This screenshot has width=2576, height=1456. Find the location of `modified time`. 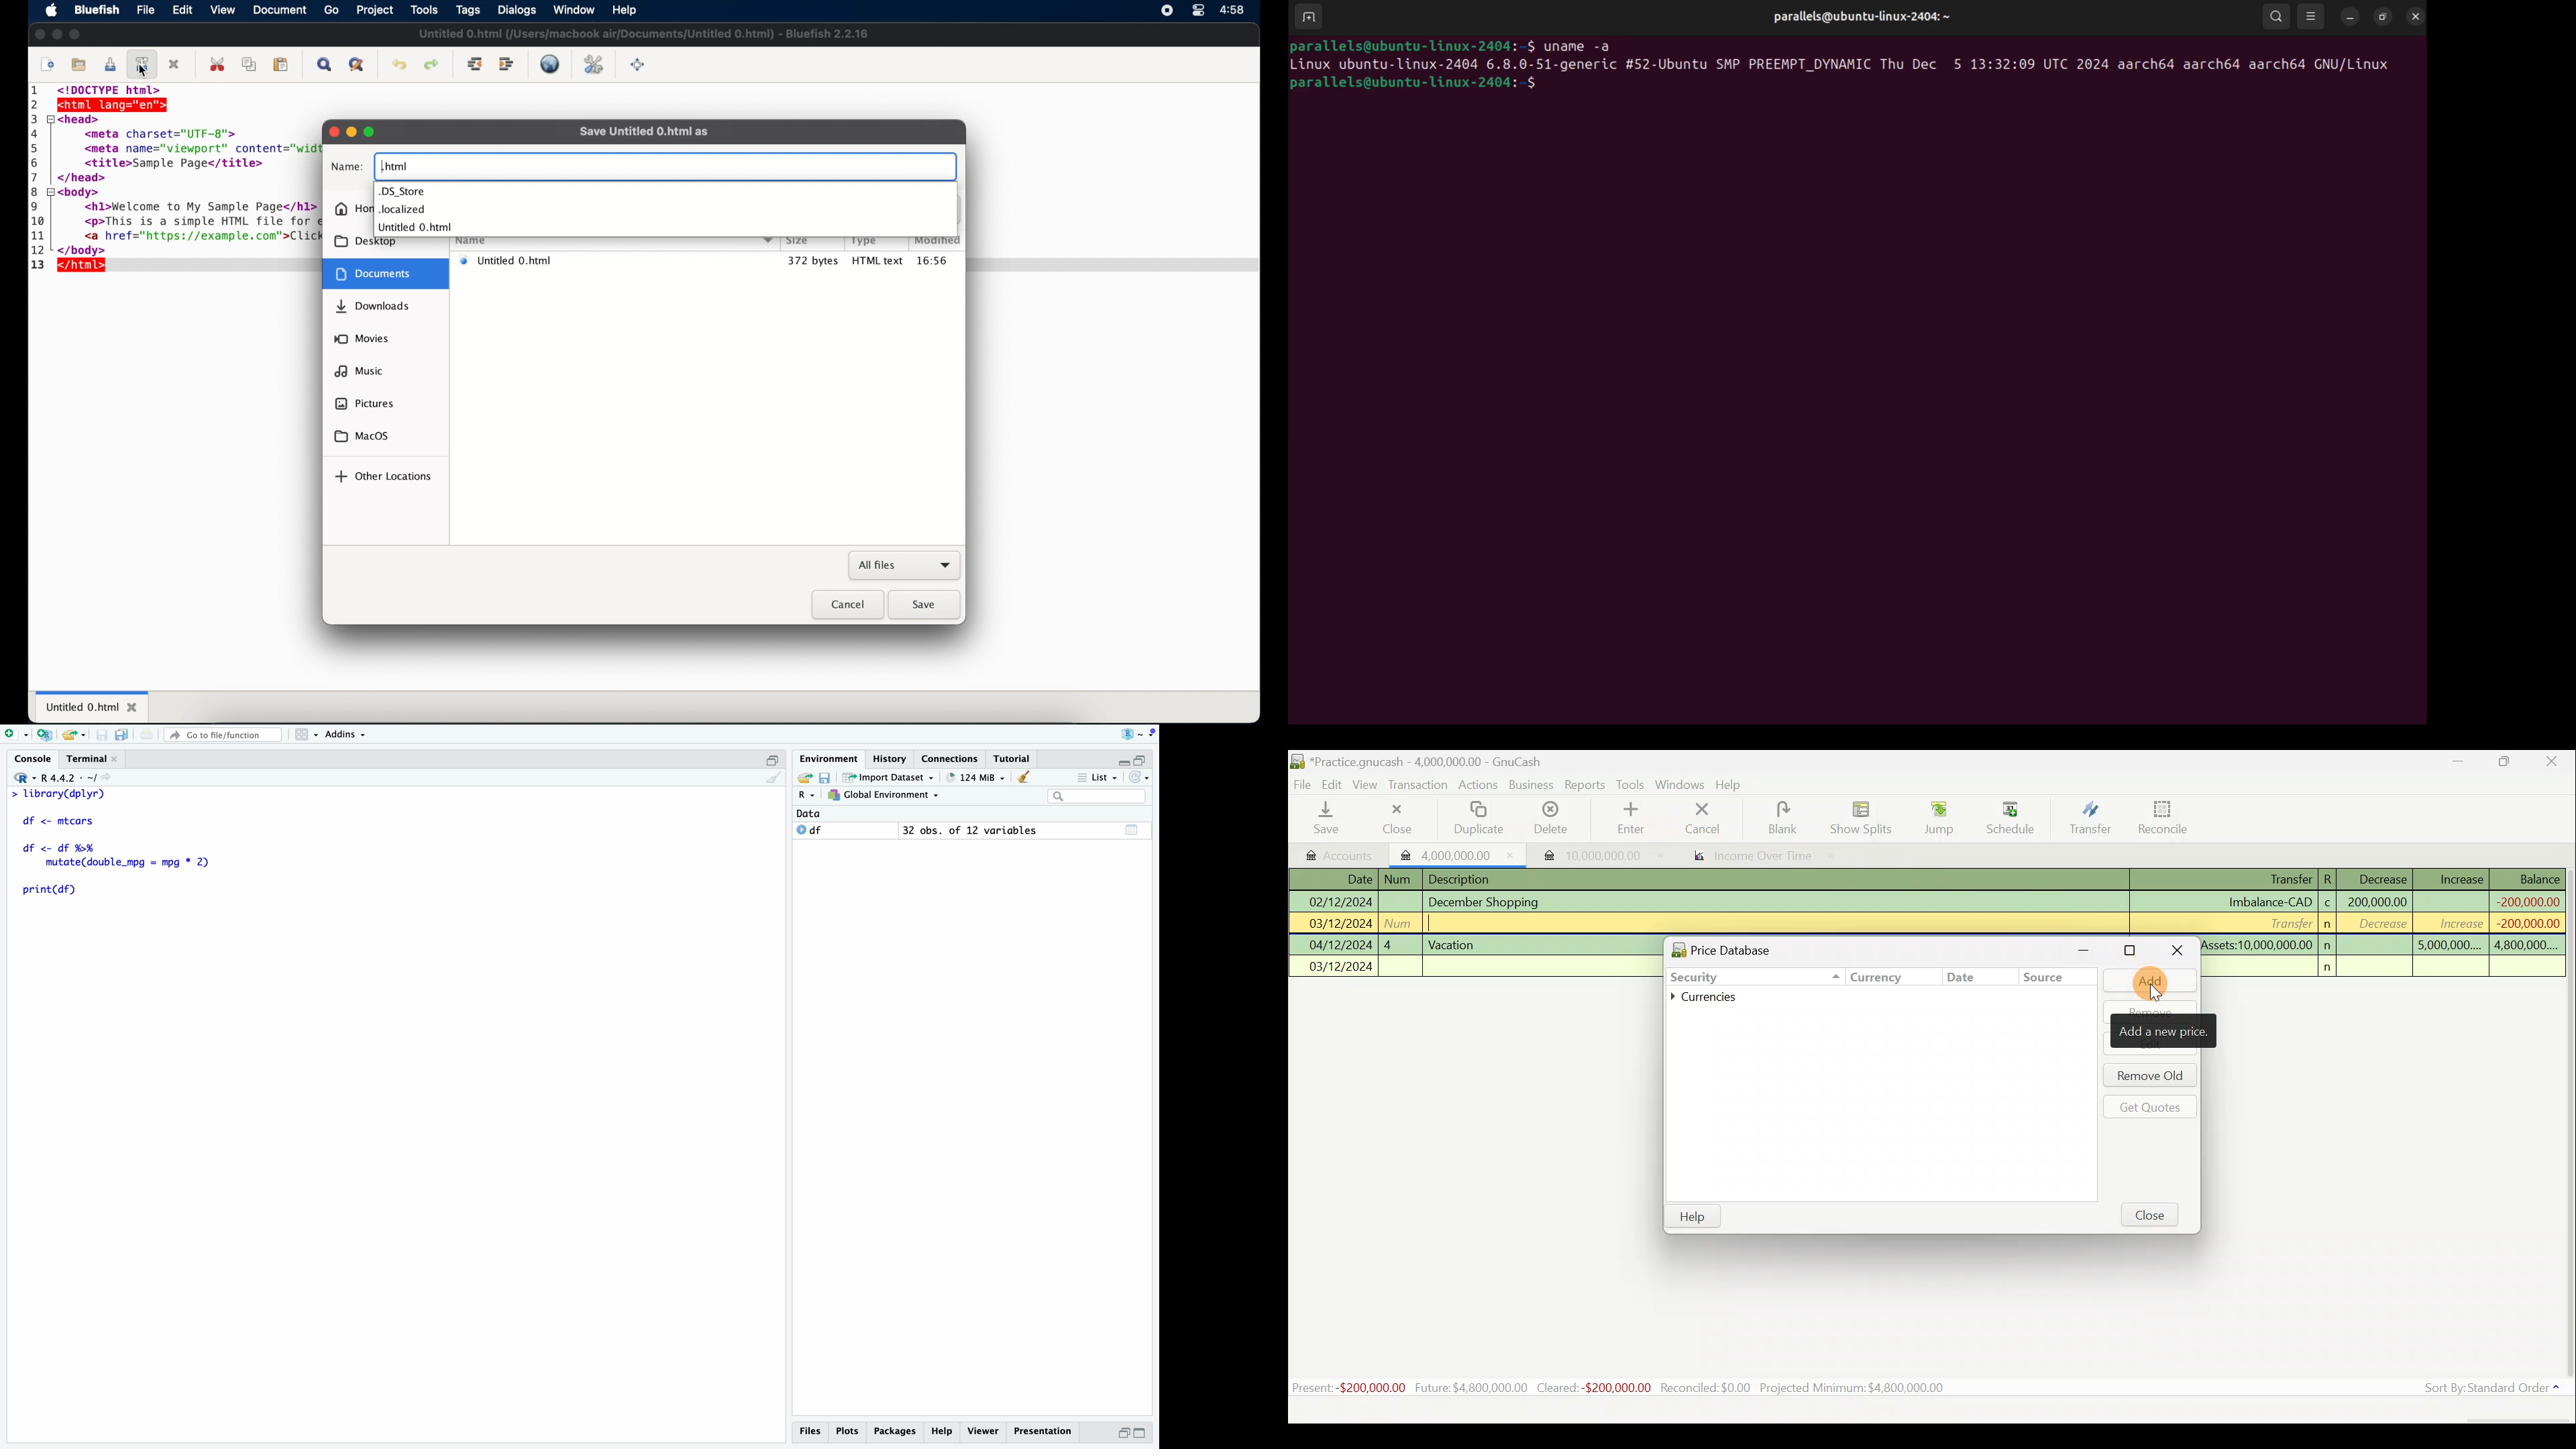

modified time is located at coordinates (938, 260).